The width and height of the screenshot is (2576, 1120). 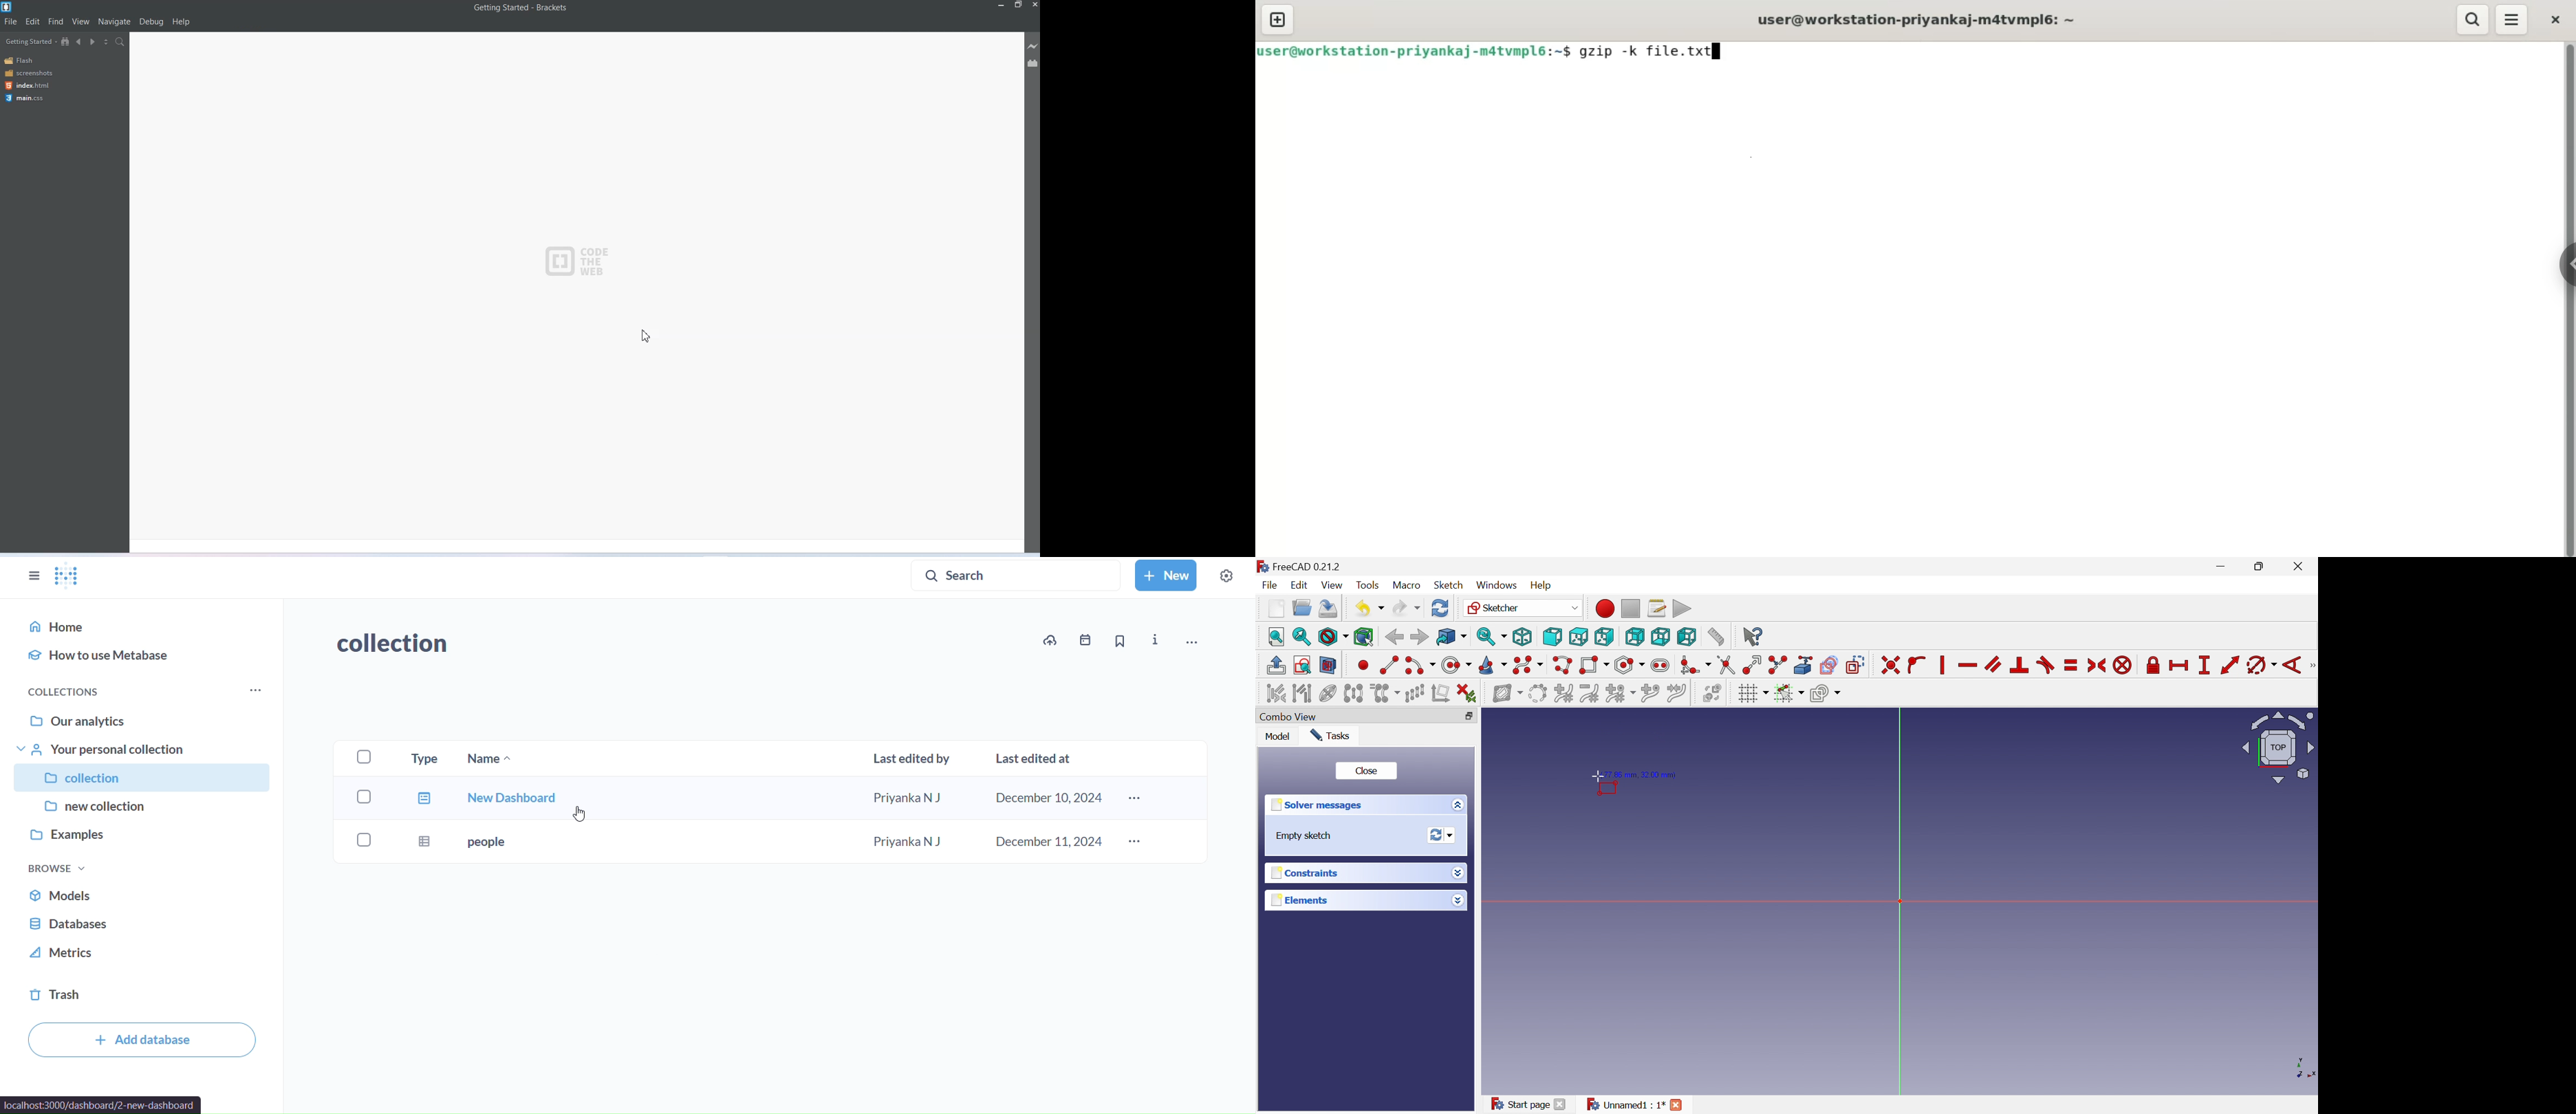 I want to click on new, so click(x=1166, y=575).